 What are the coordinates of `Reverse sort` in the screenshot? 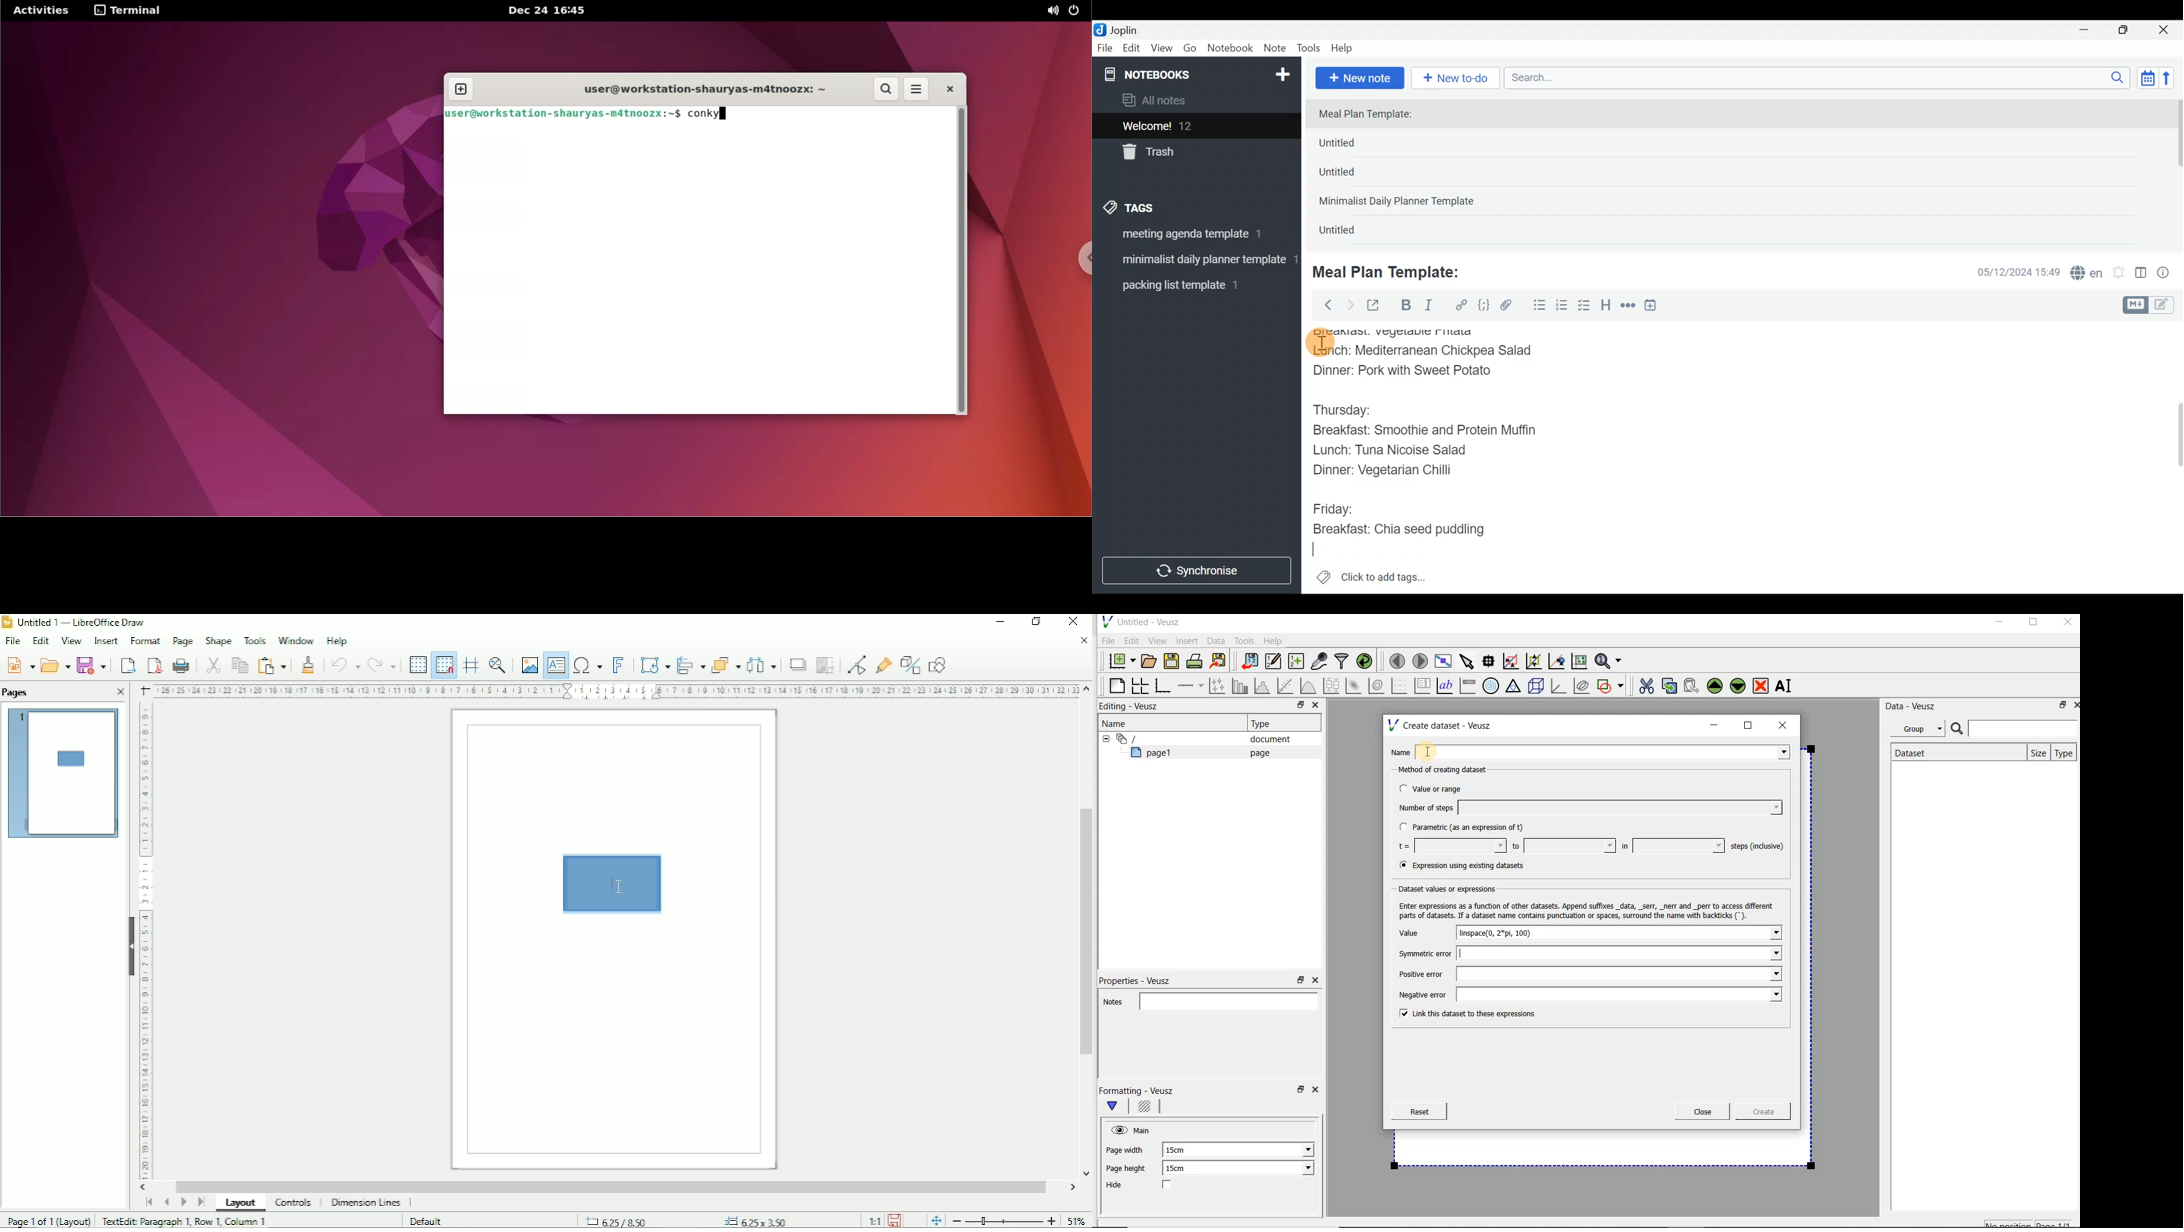 It's located at (2173, 81).